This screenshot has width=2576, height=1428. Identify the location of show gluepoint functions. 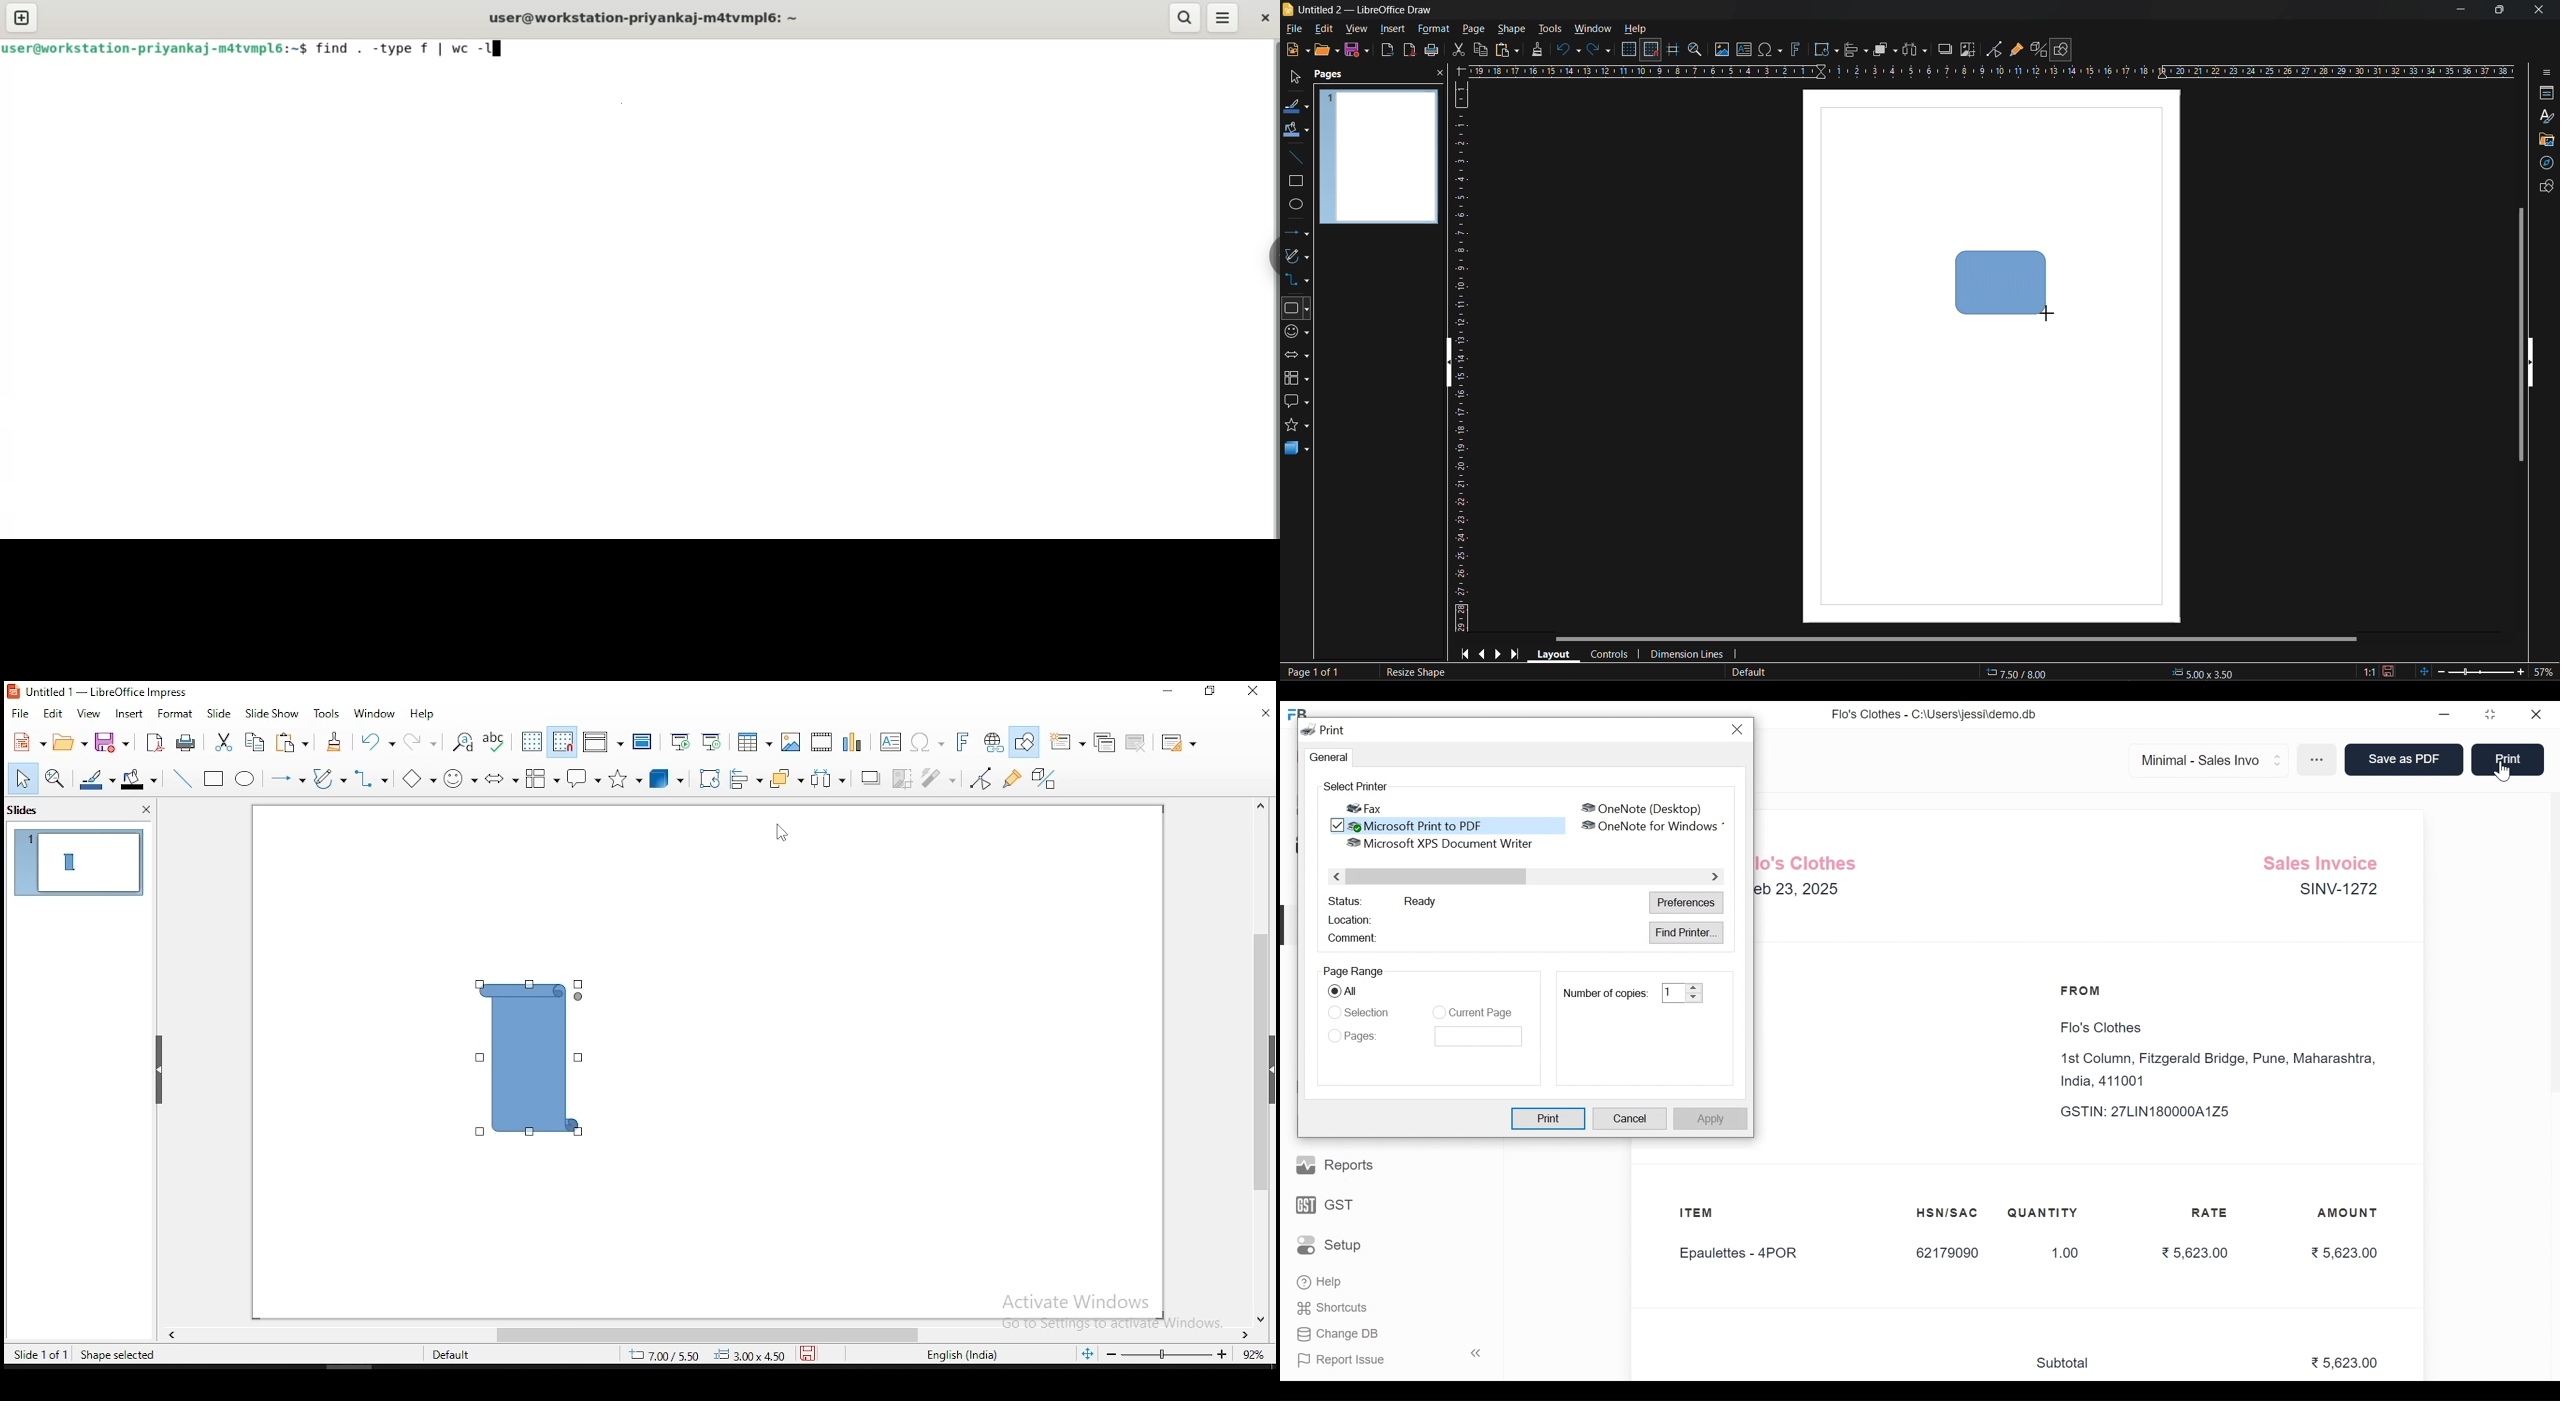
(2016, 50).